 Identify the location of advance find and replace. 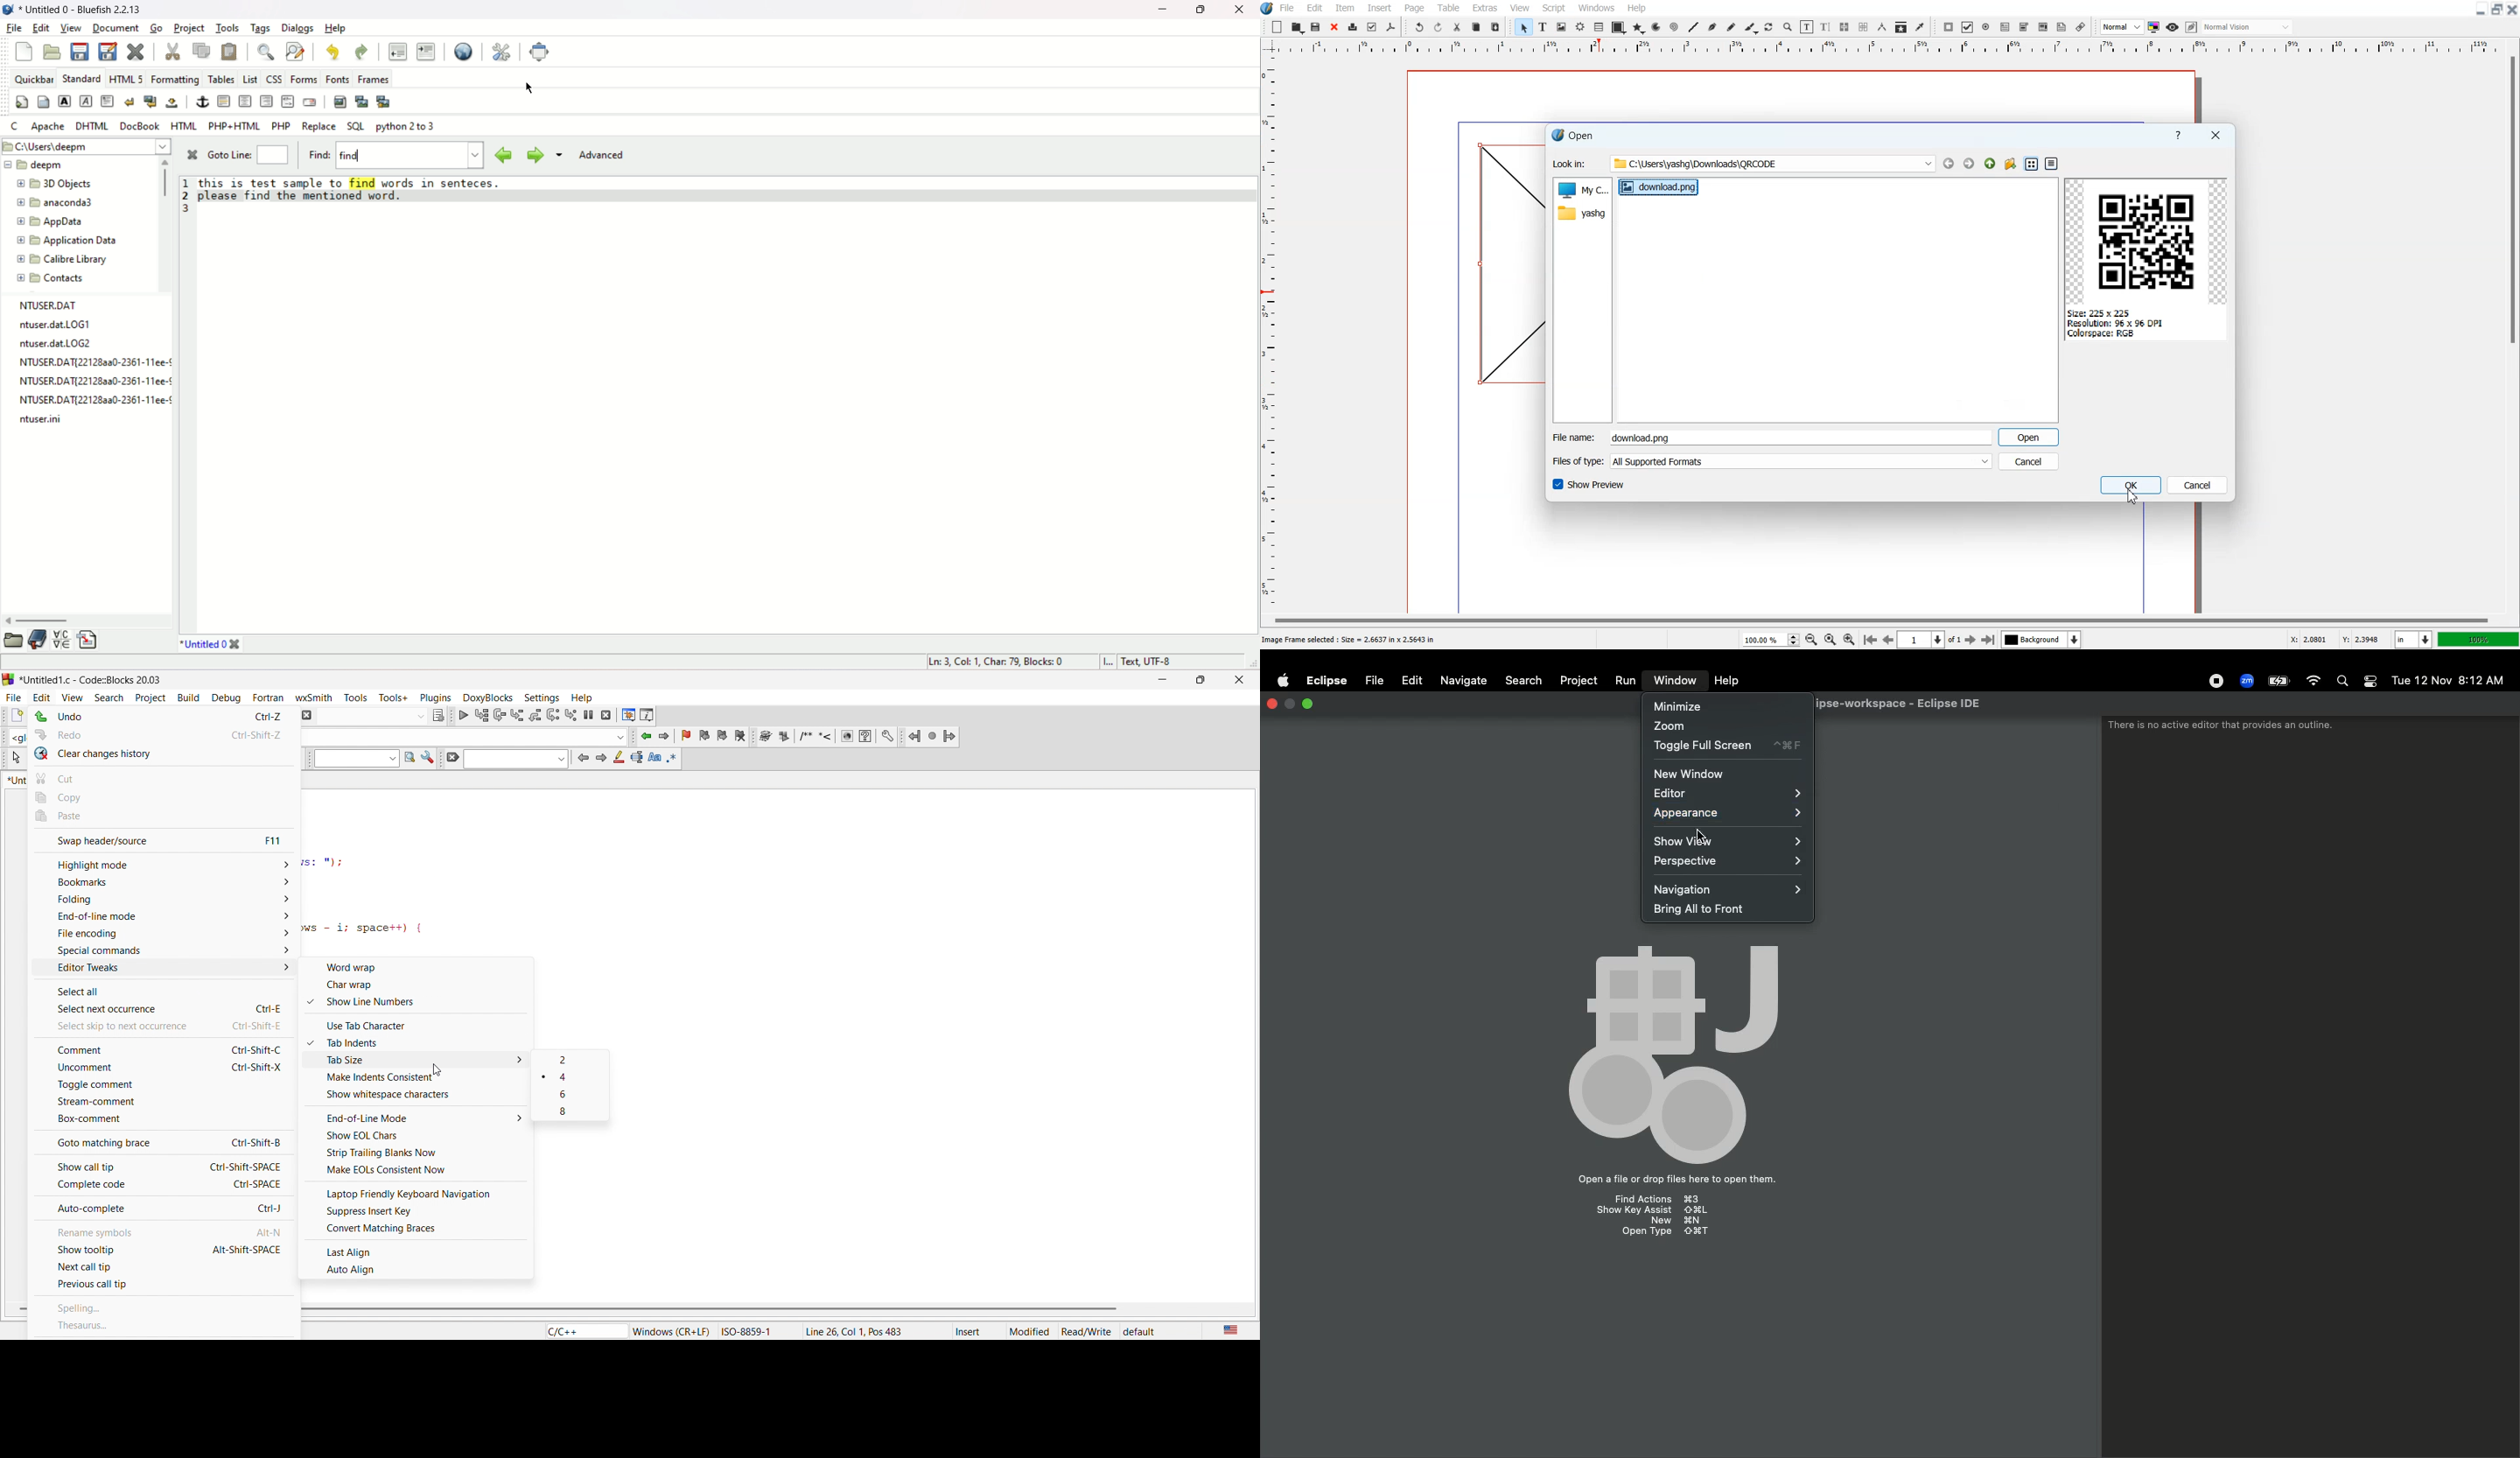
(295, 51).